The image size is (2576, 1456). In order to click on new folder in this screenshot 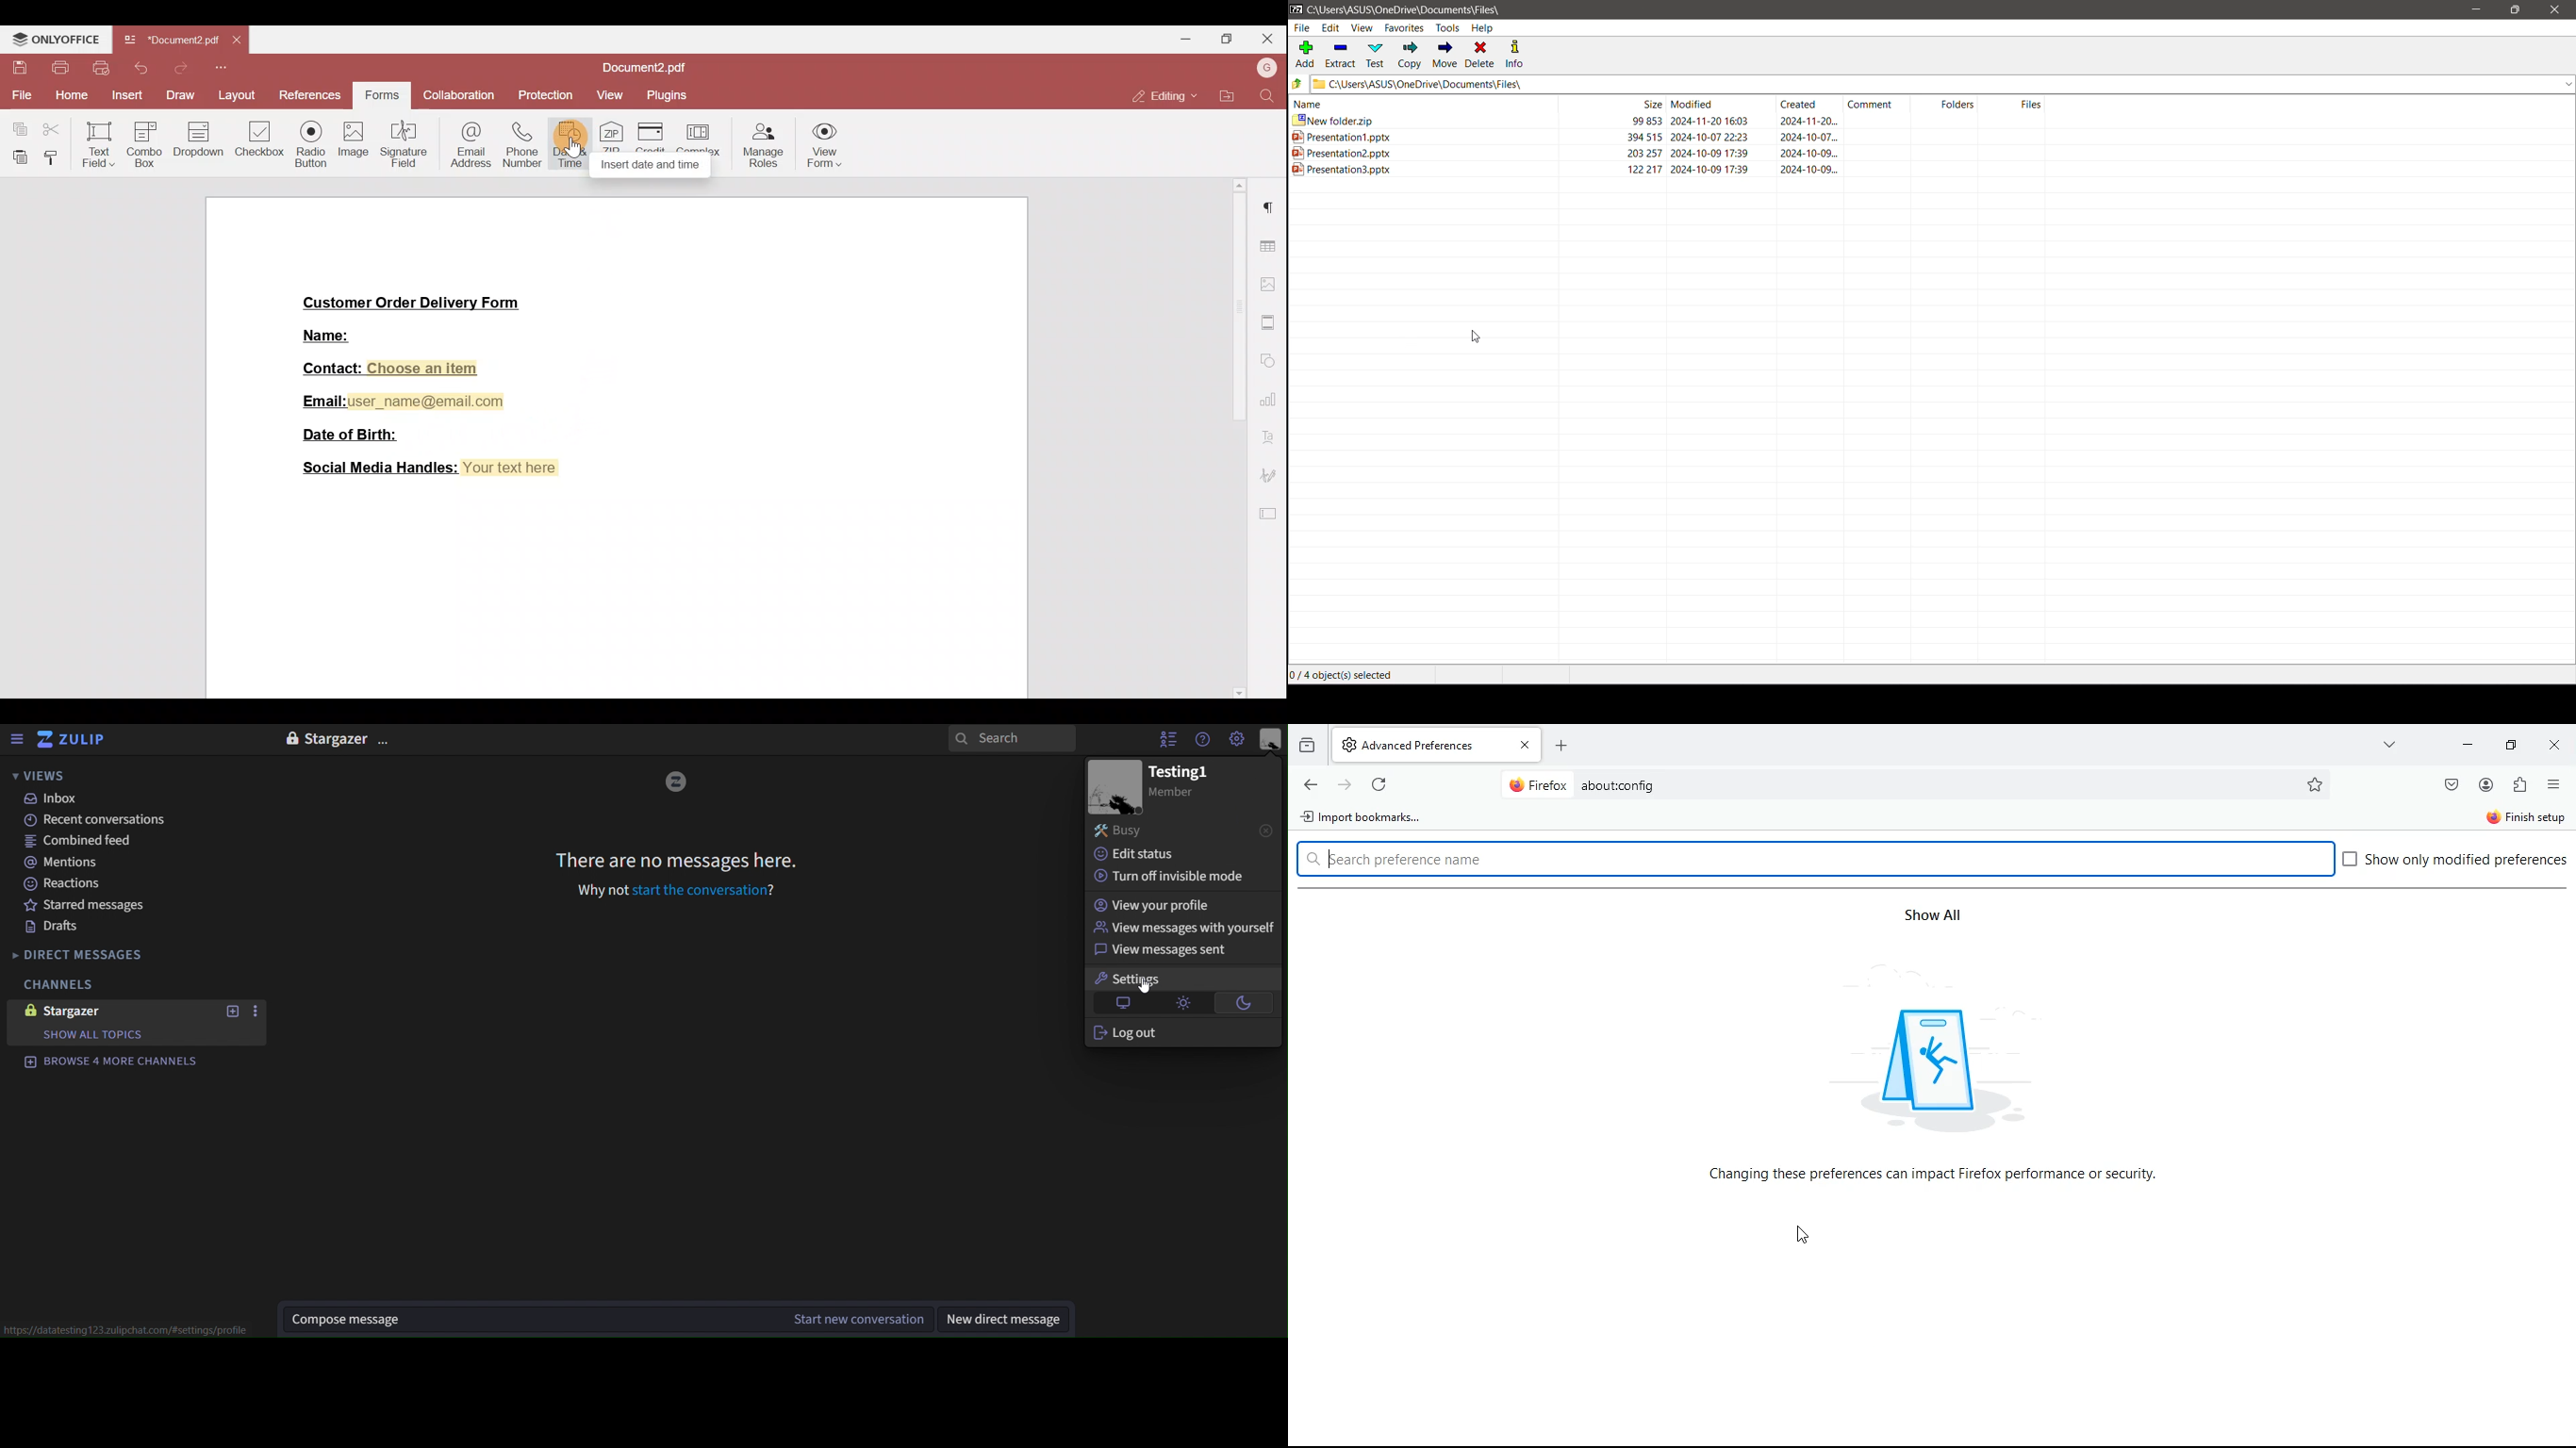, I will do `click(1668, 119)`.